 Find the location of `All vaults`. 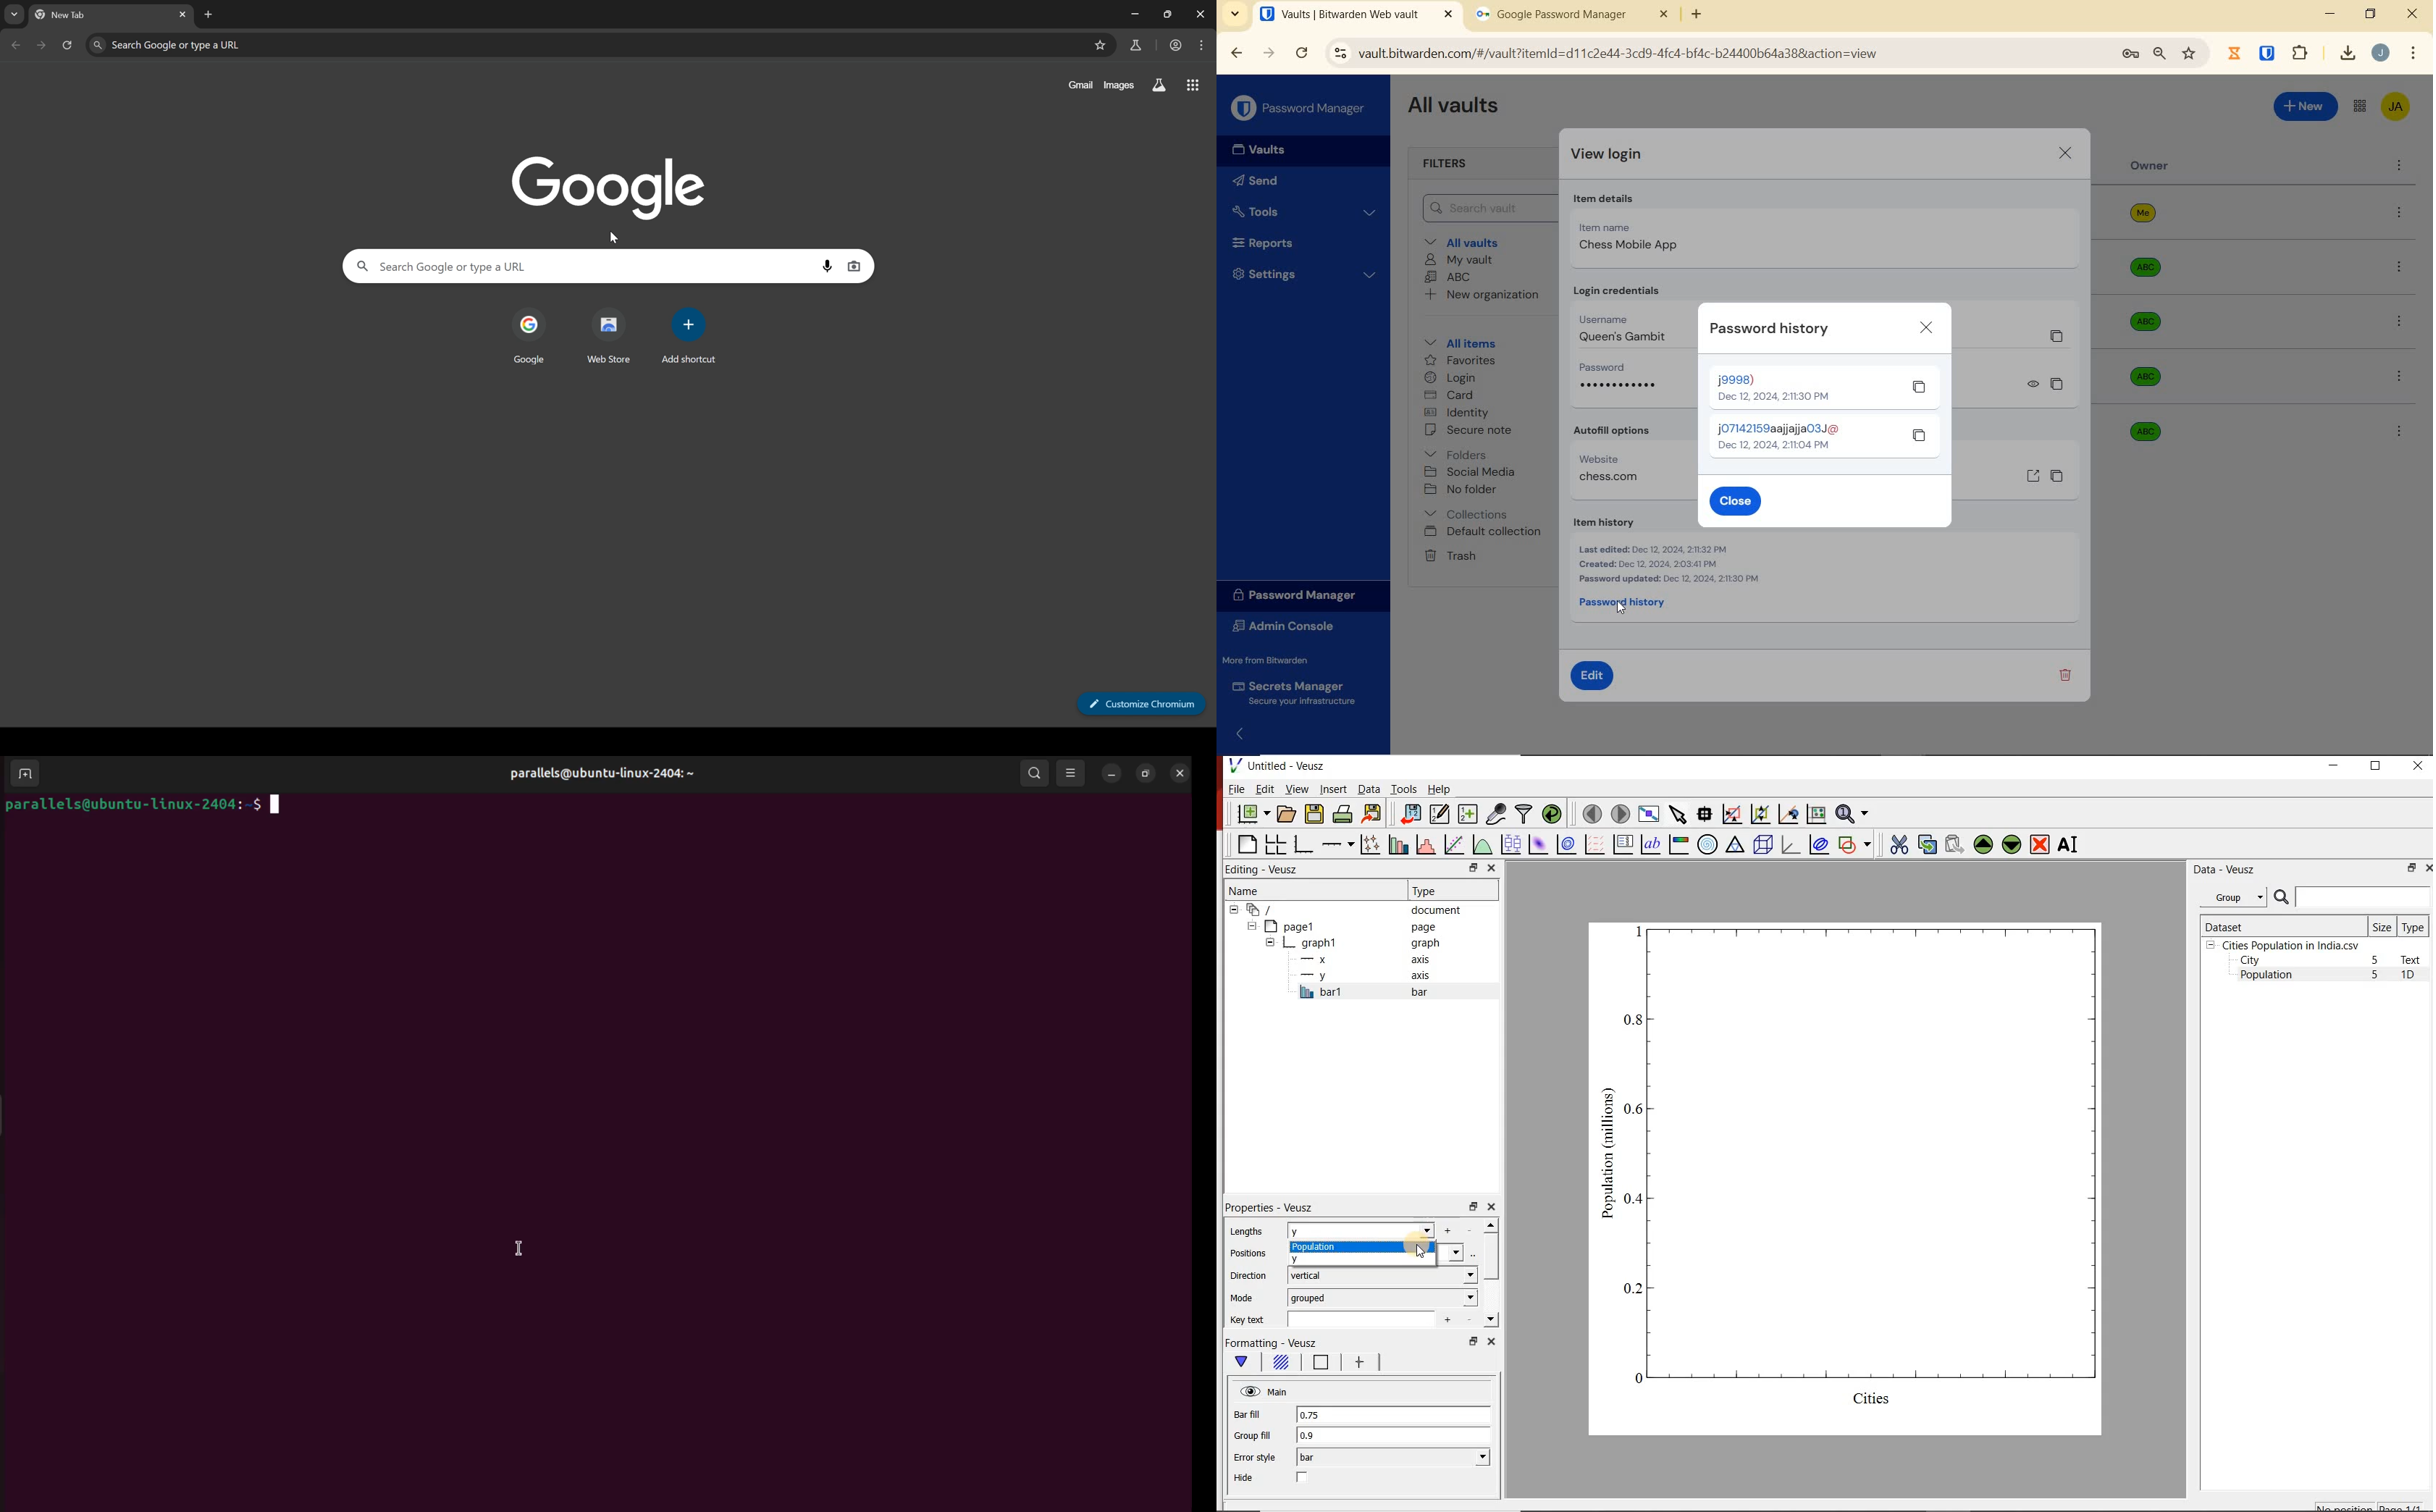

All vaults is located at coordinates (1471, 242).